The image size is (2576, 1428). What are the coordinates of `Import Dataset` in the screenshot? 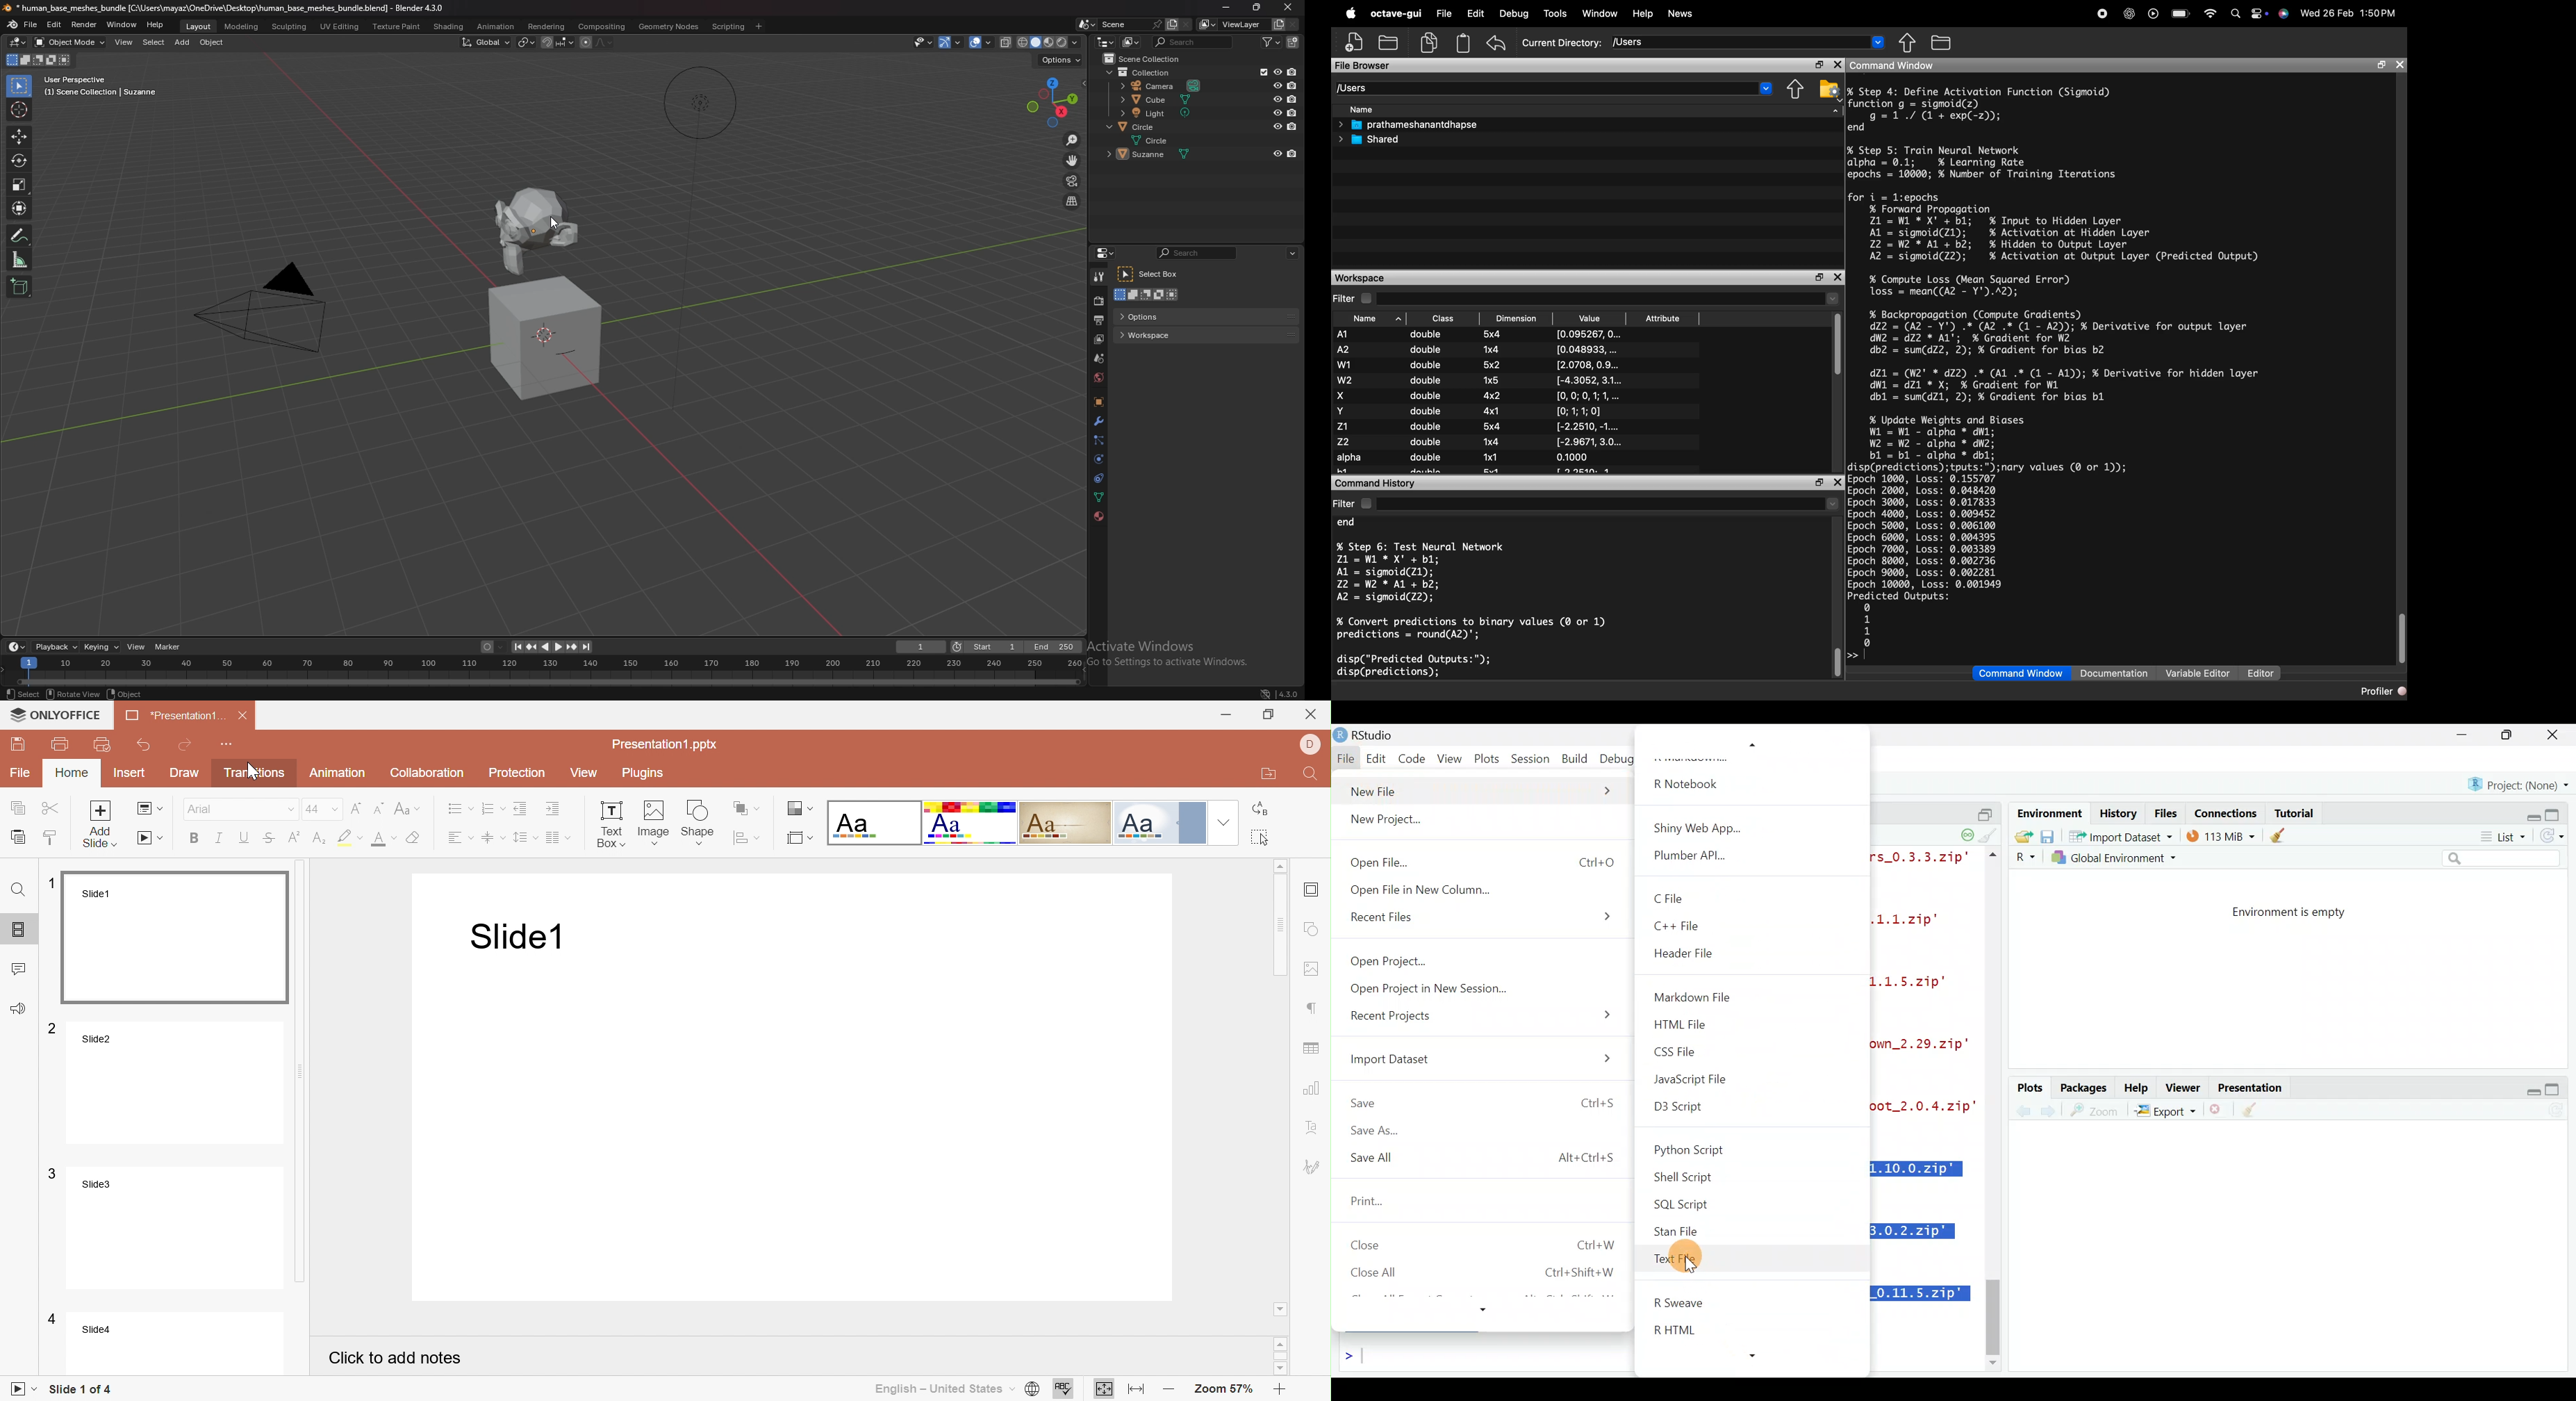 It's located at (1482, 1061).